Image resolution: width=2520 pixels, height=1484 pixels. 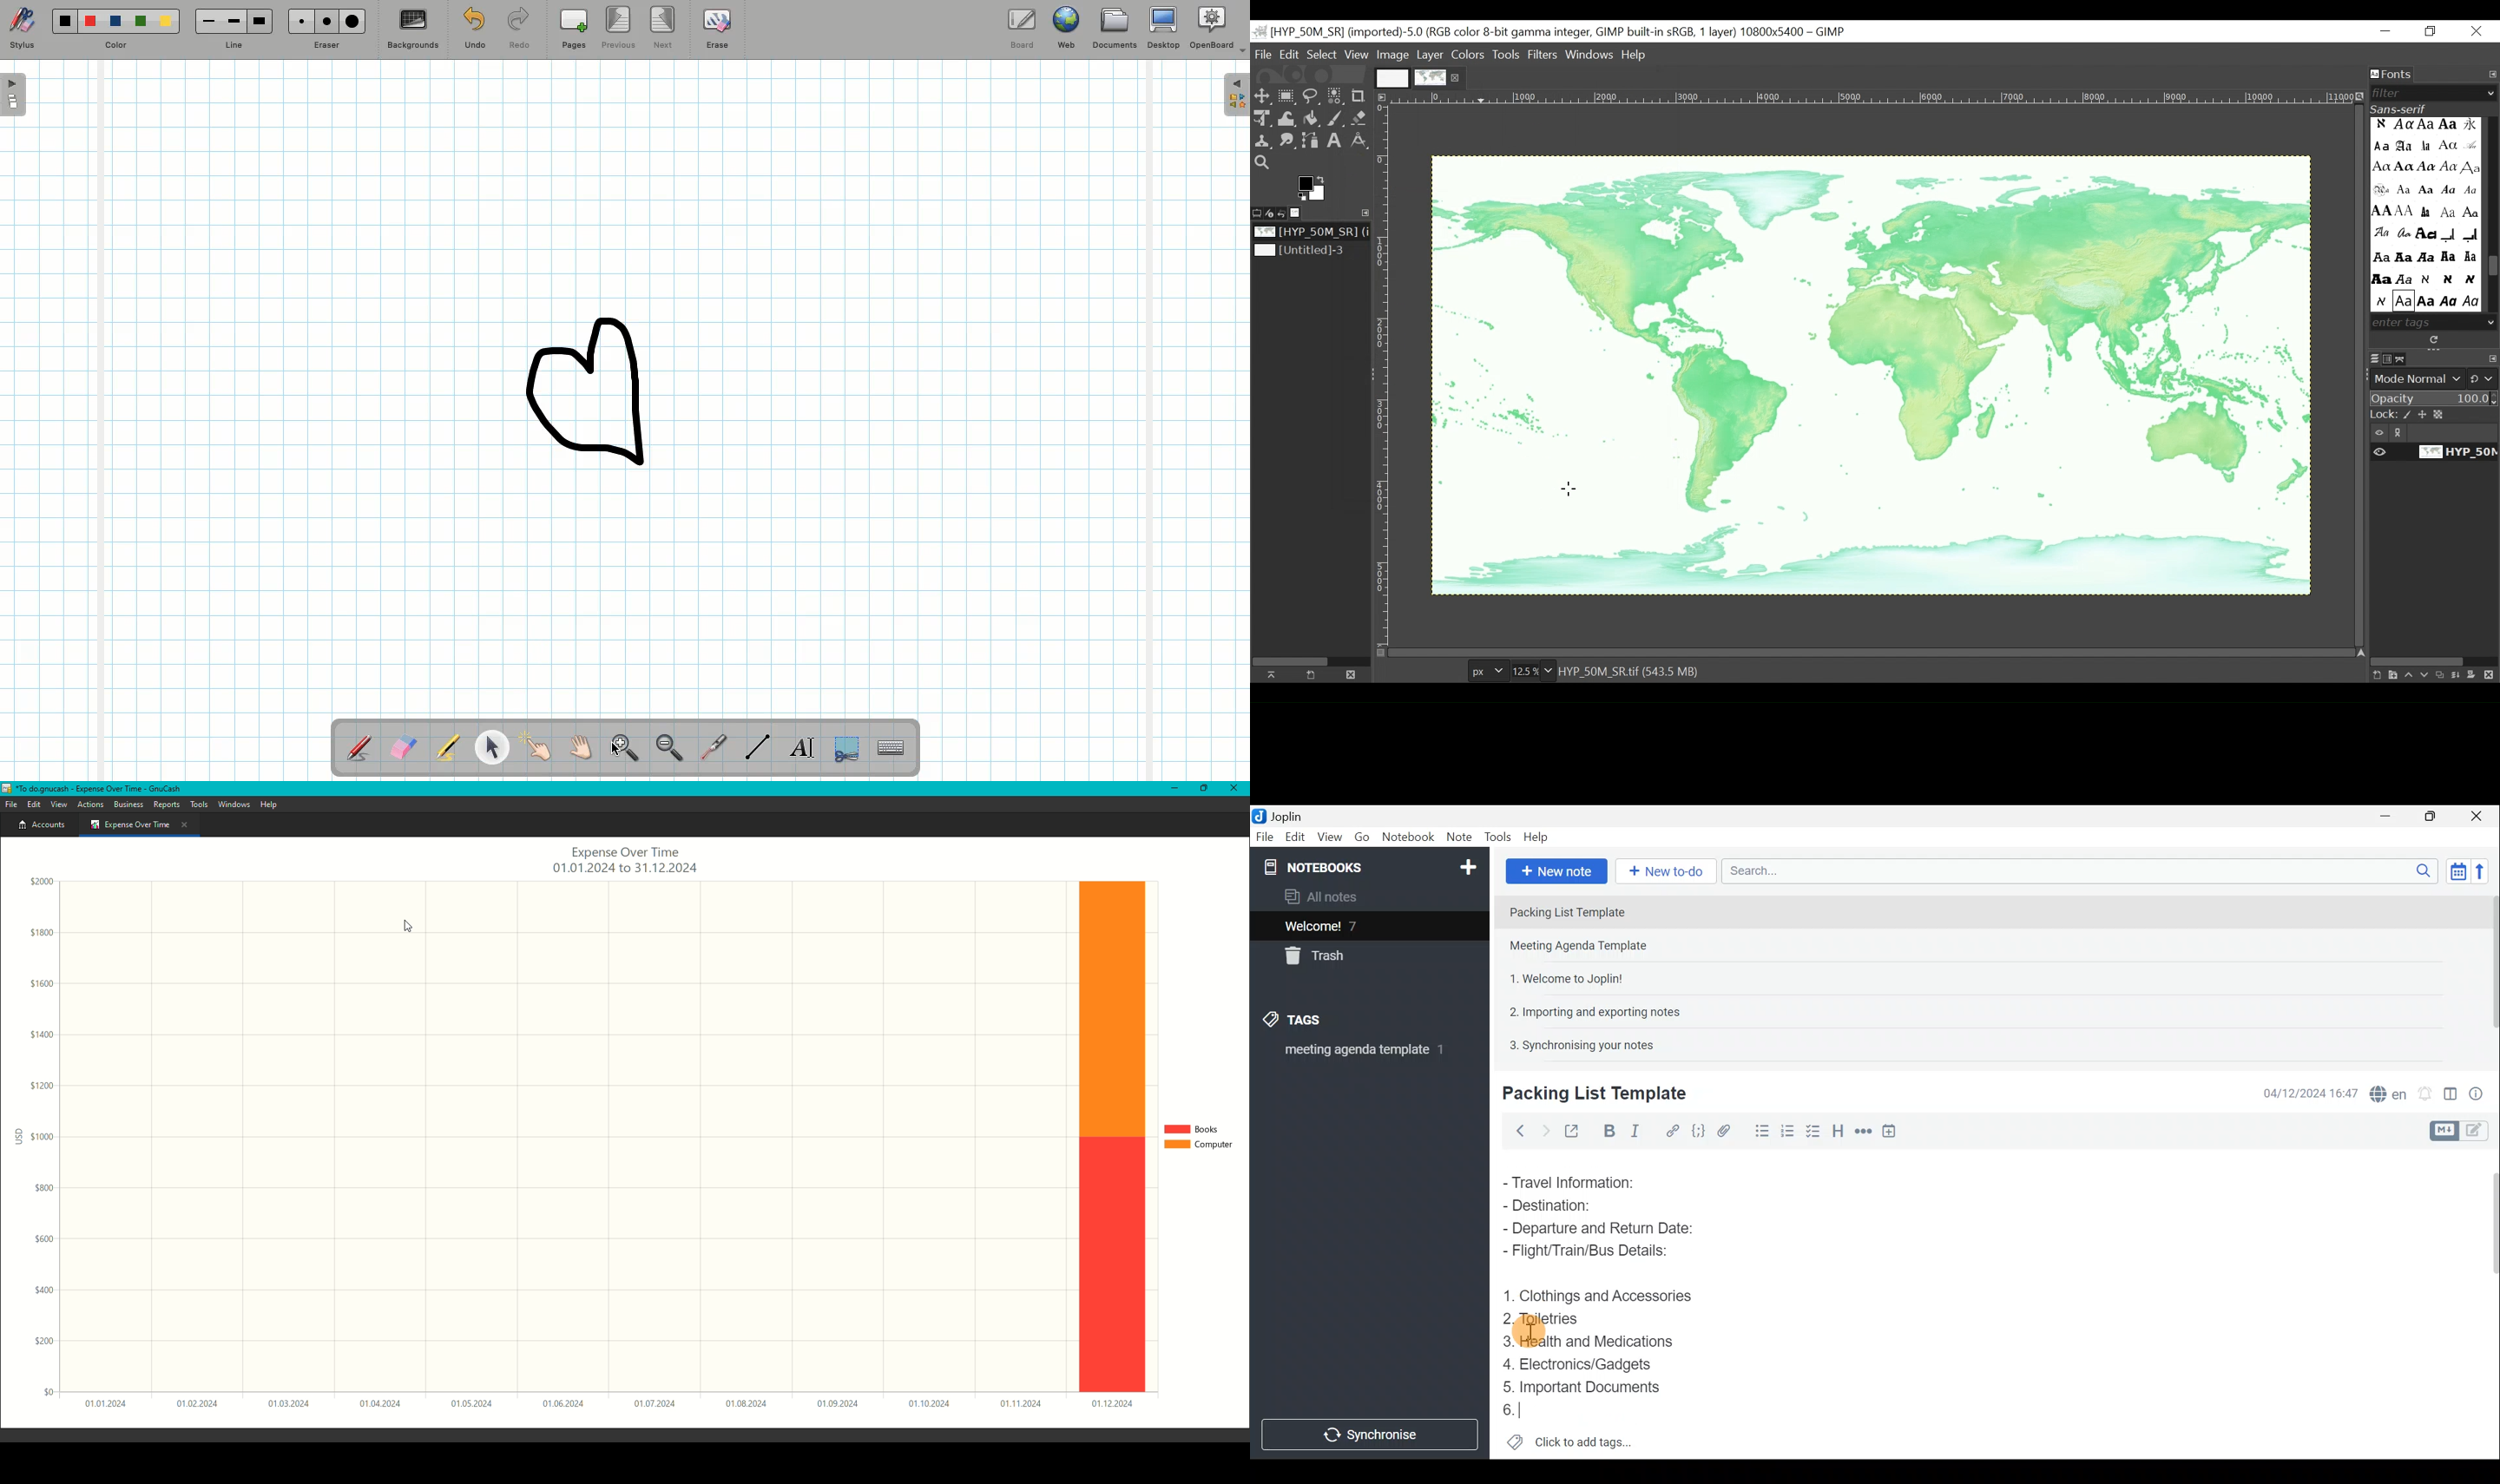 I want to click on Note 4, so click(x=1588, y=1010).